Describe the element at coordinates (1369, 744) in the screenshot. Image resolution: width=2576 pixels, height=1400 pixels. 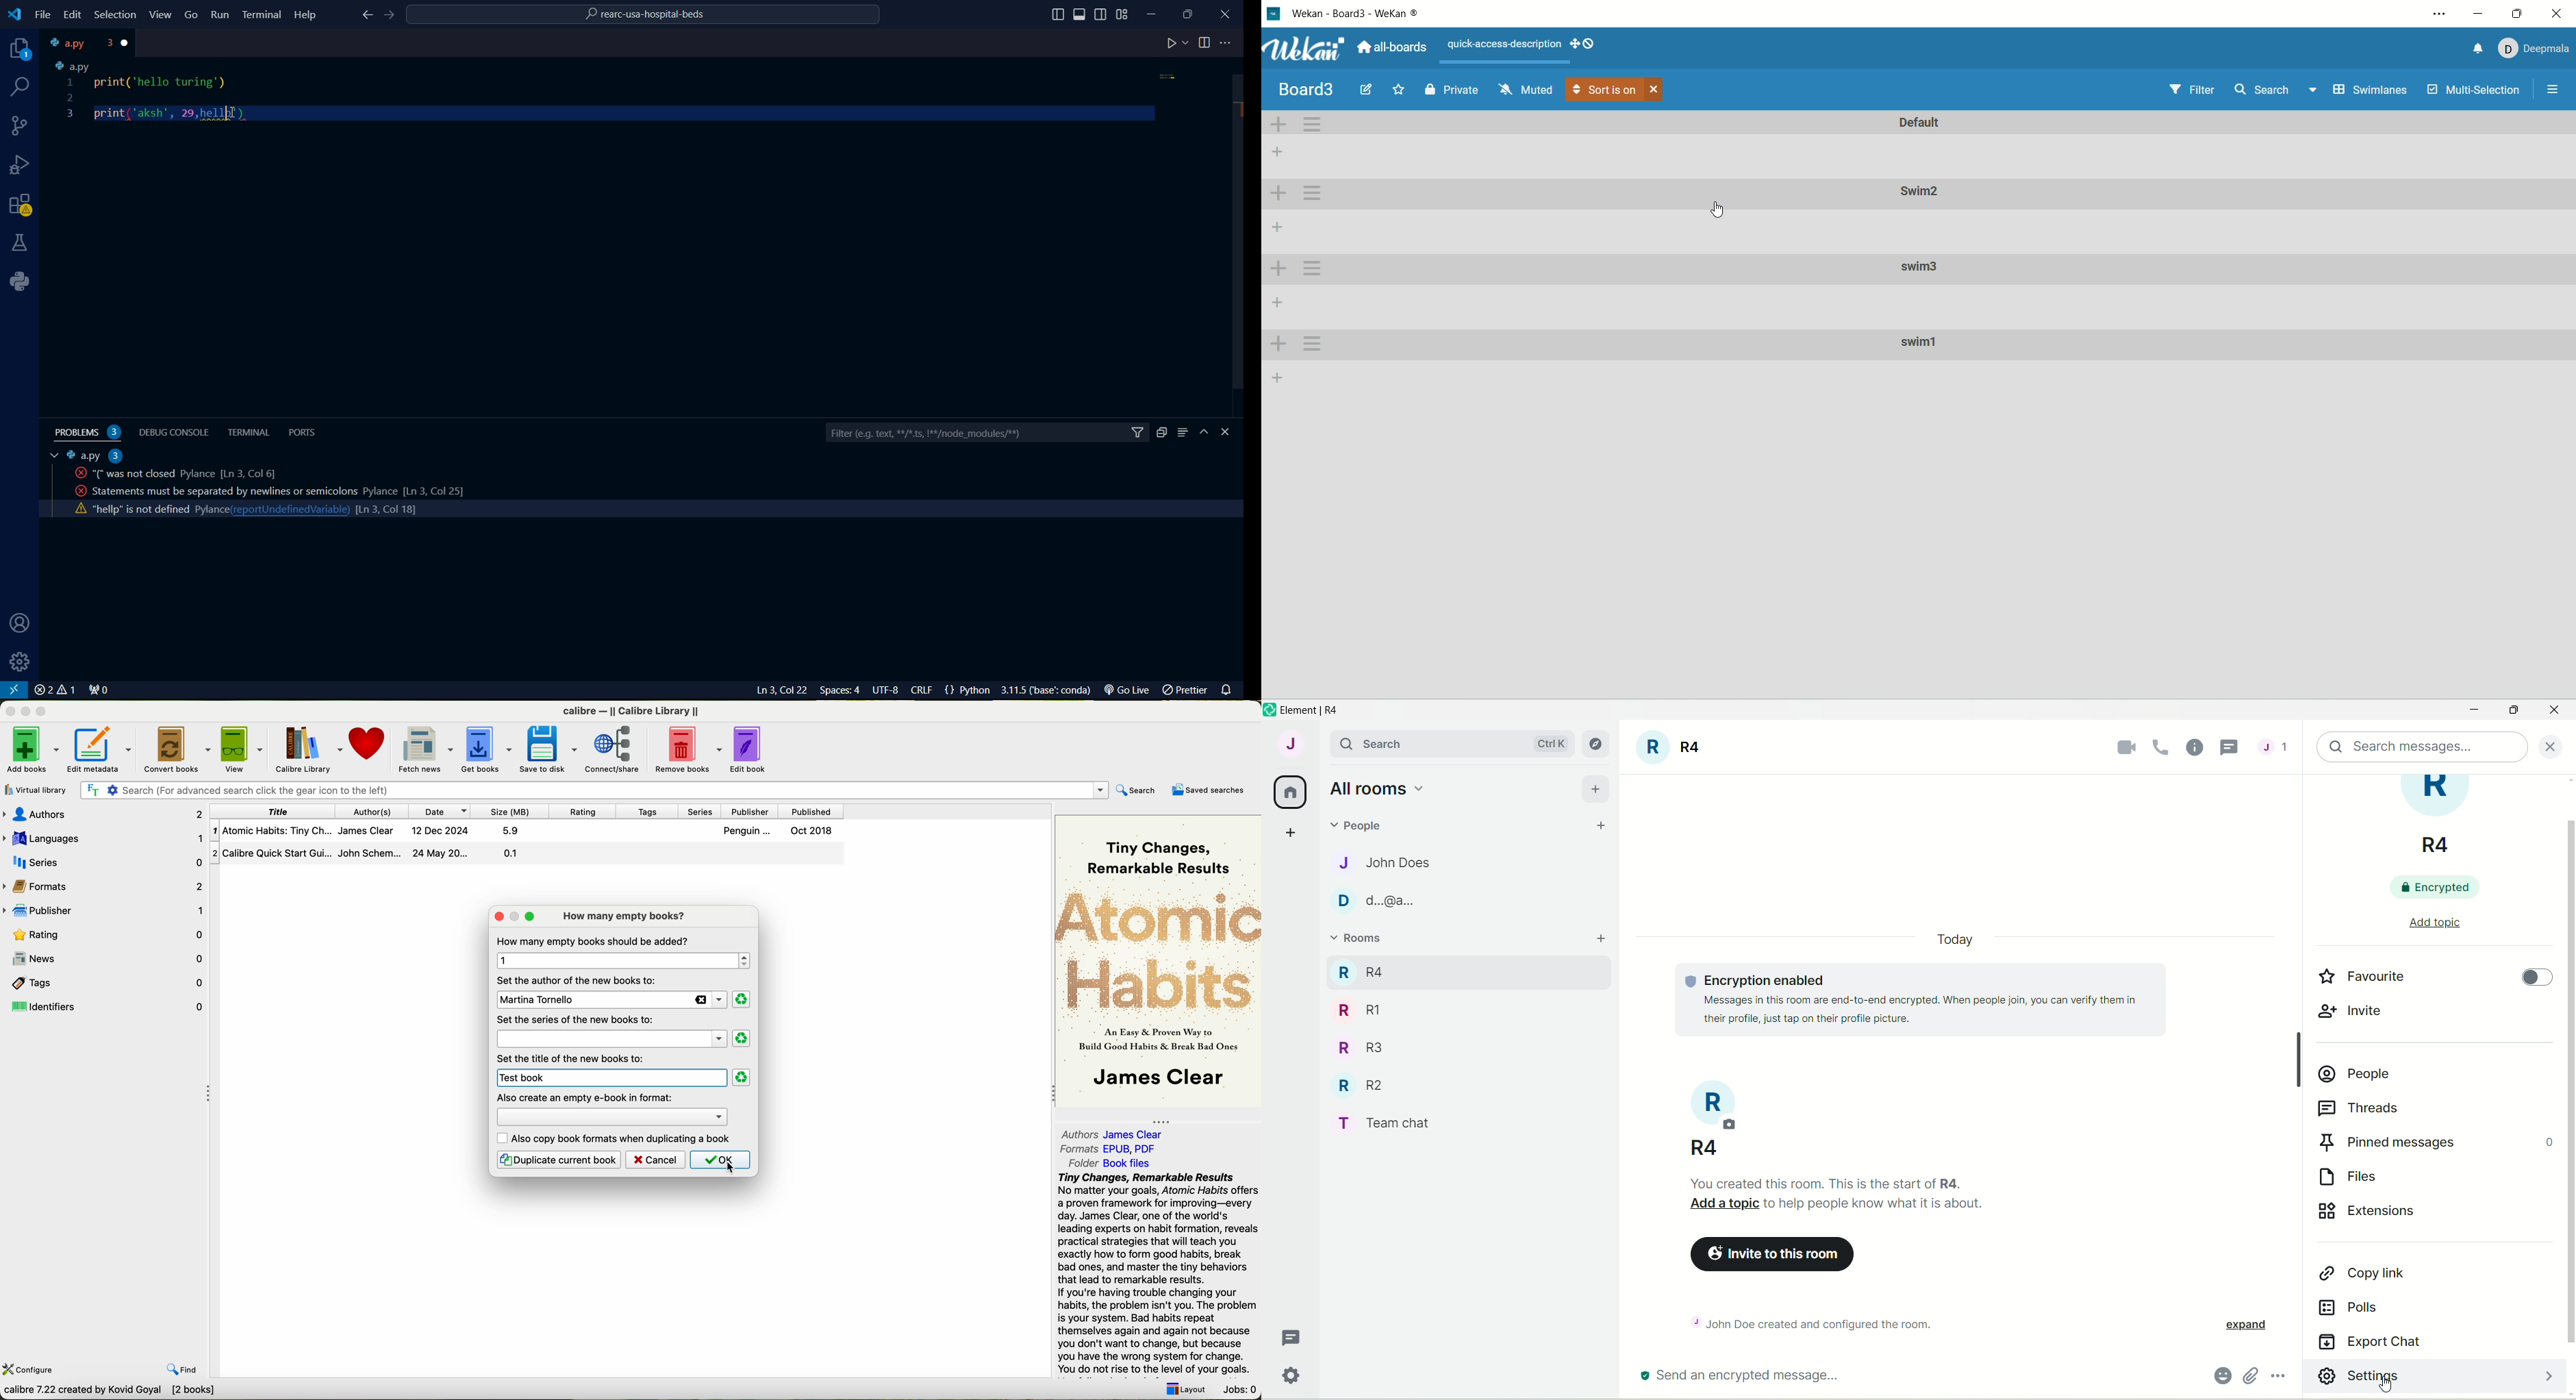
I see `search` at that location.